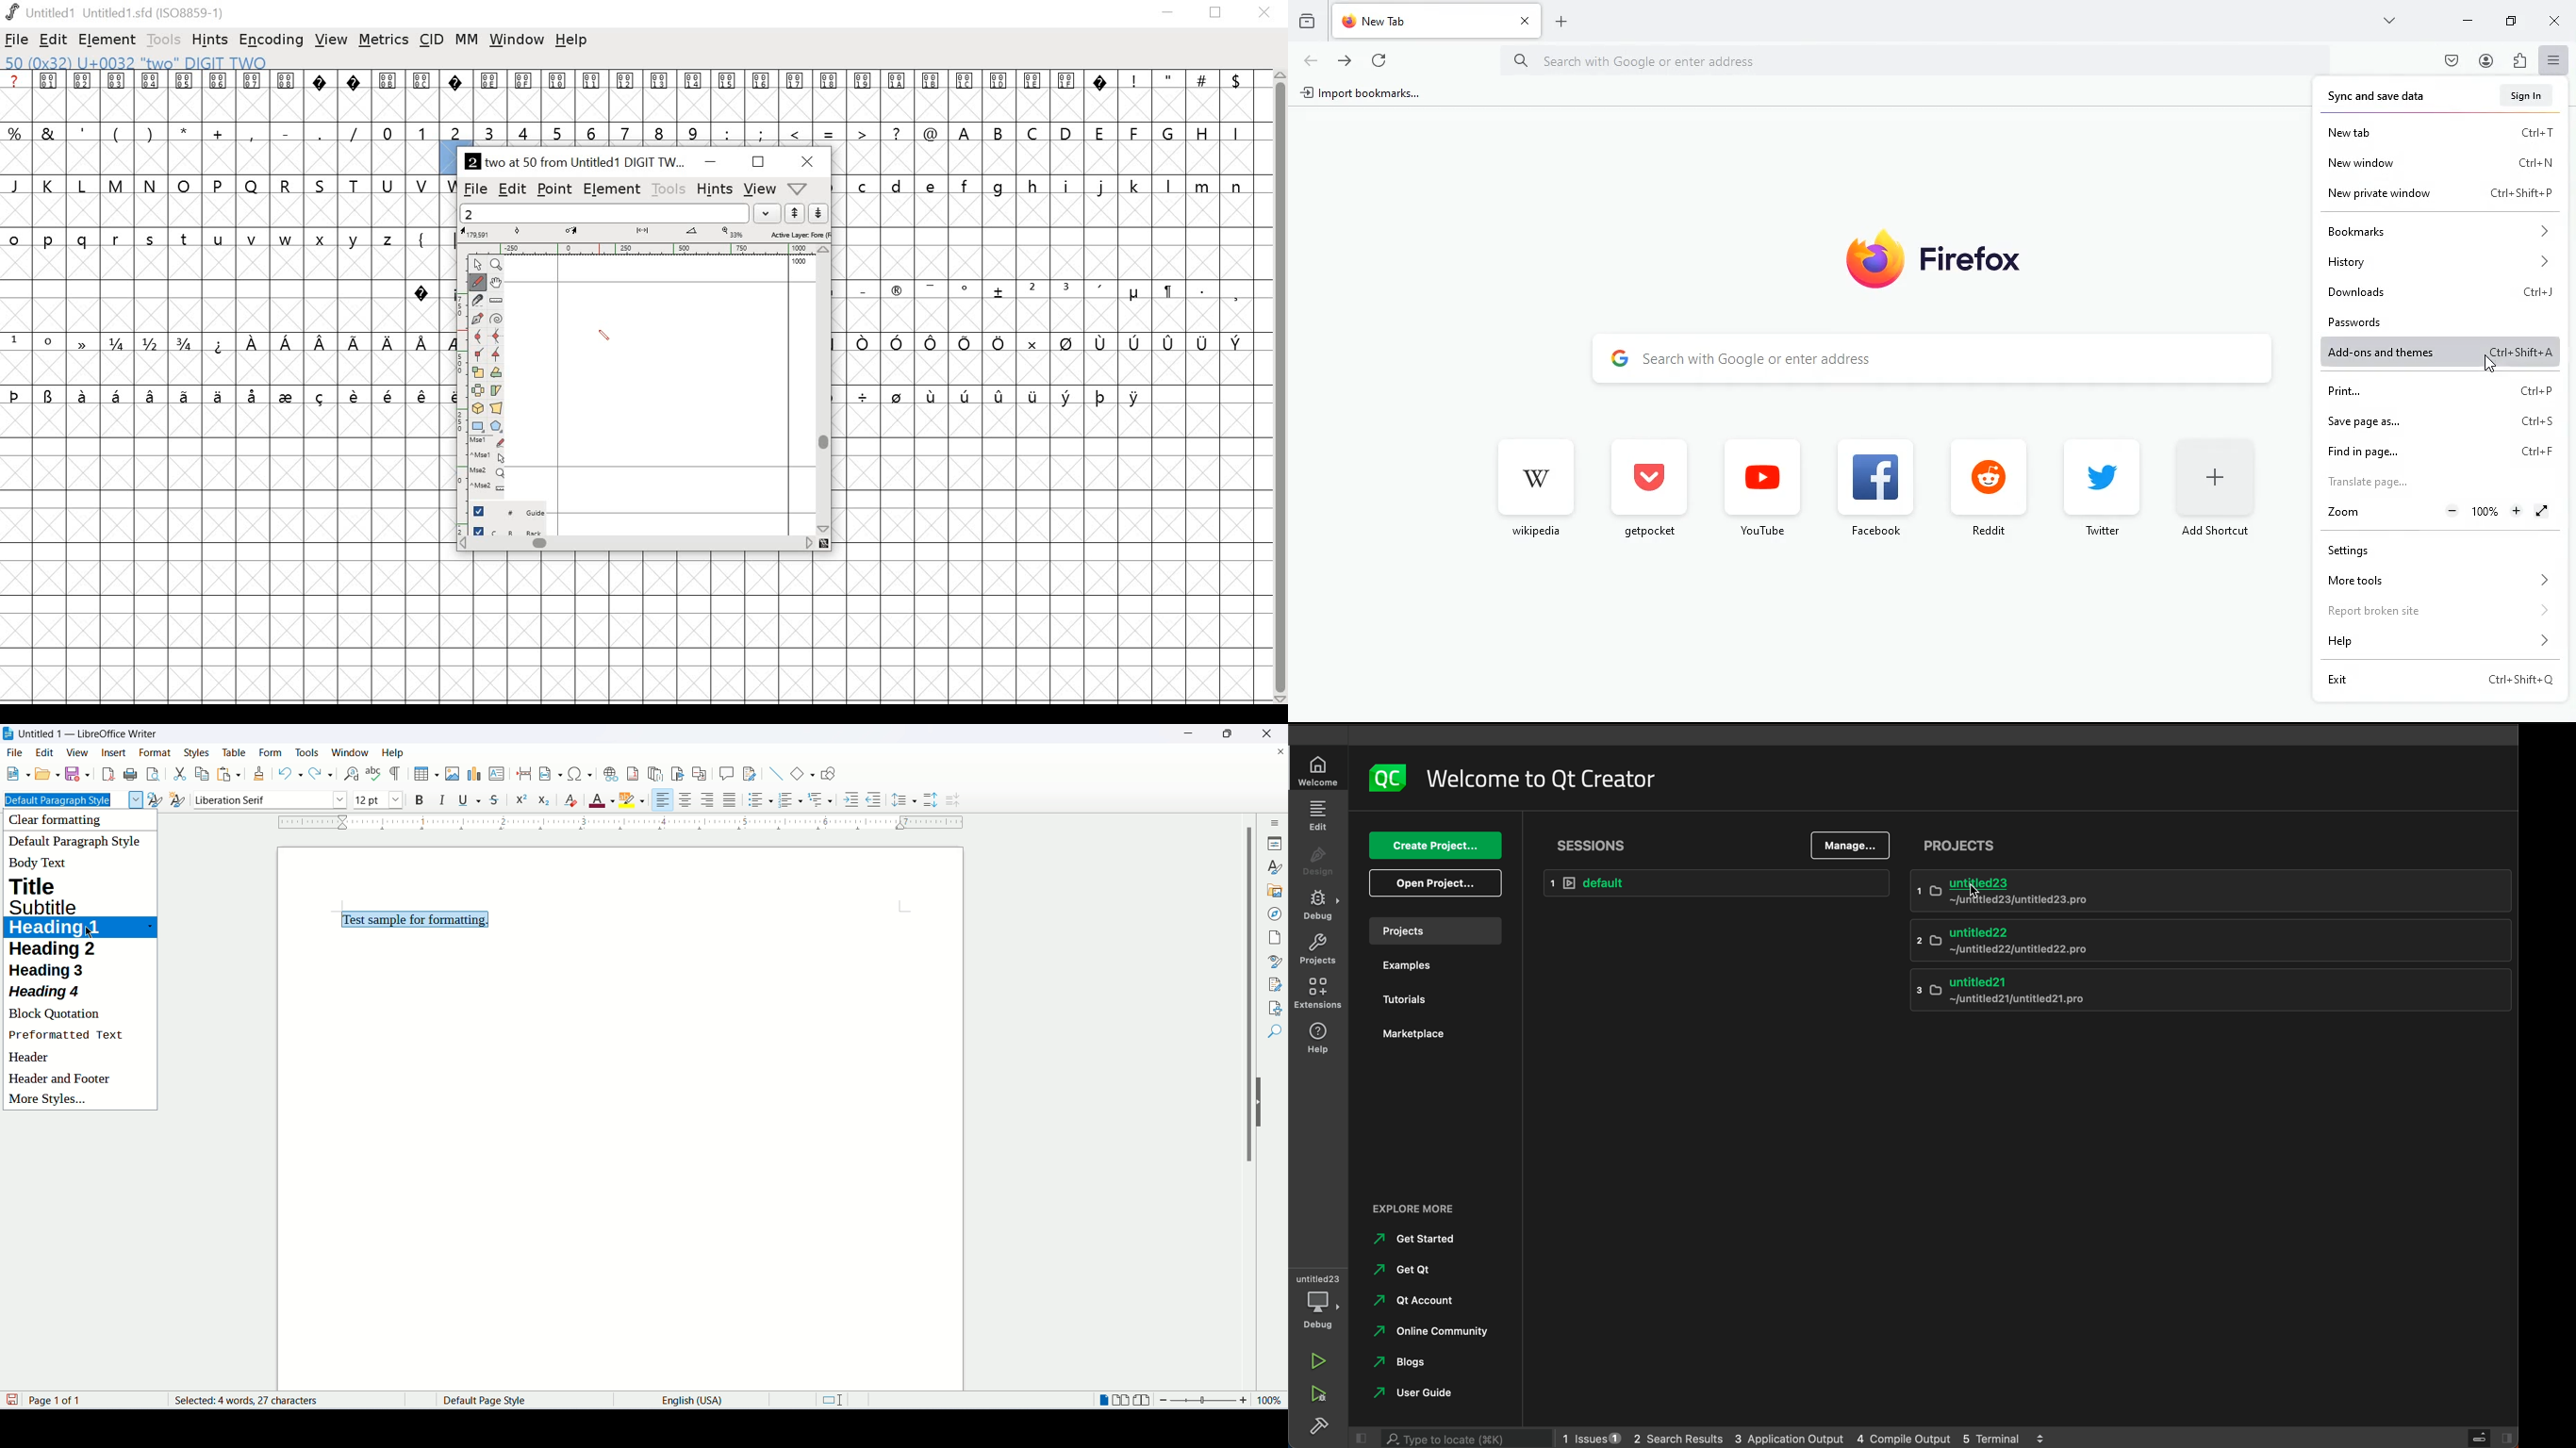 This screenshot has height=1456, width=2576. Describe the element at coordinates (670, 188) in the screenshot. I see `tools` at that location.